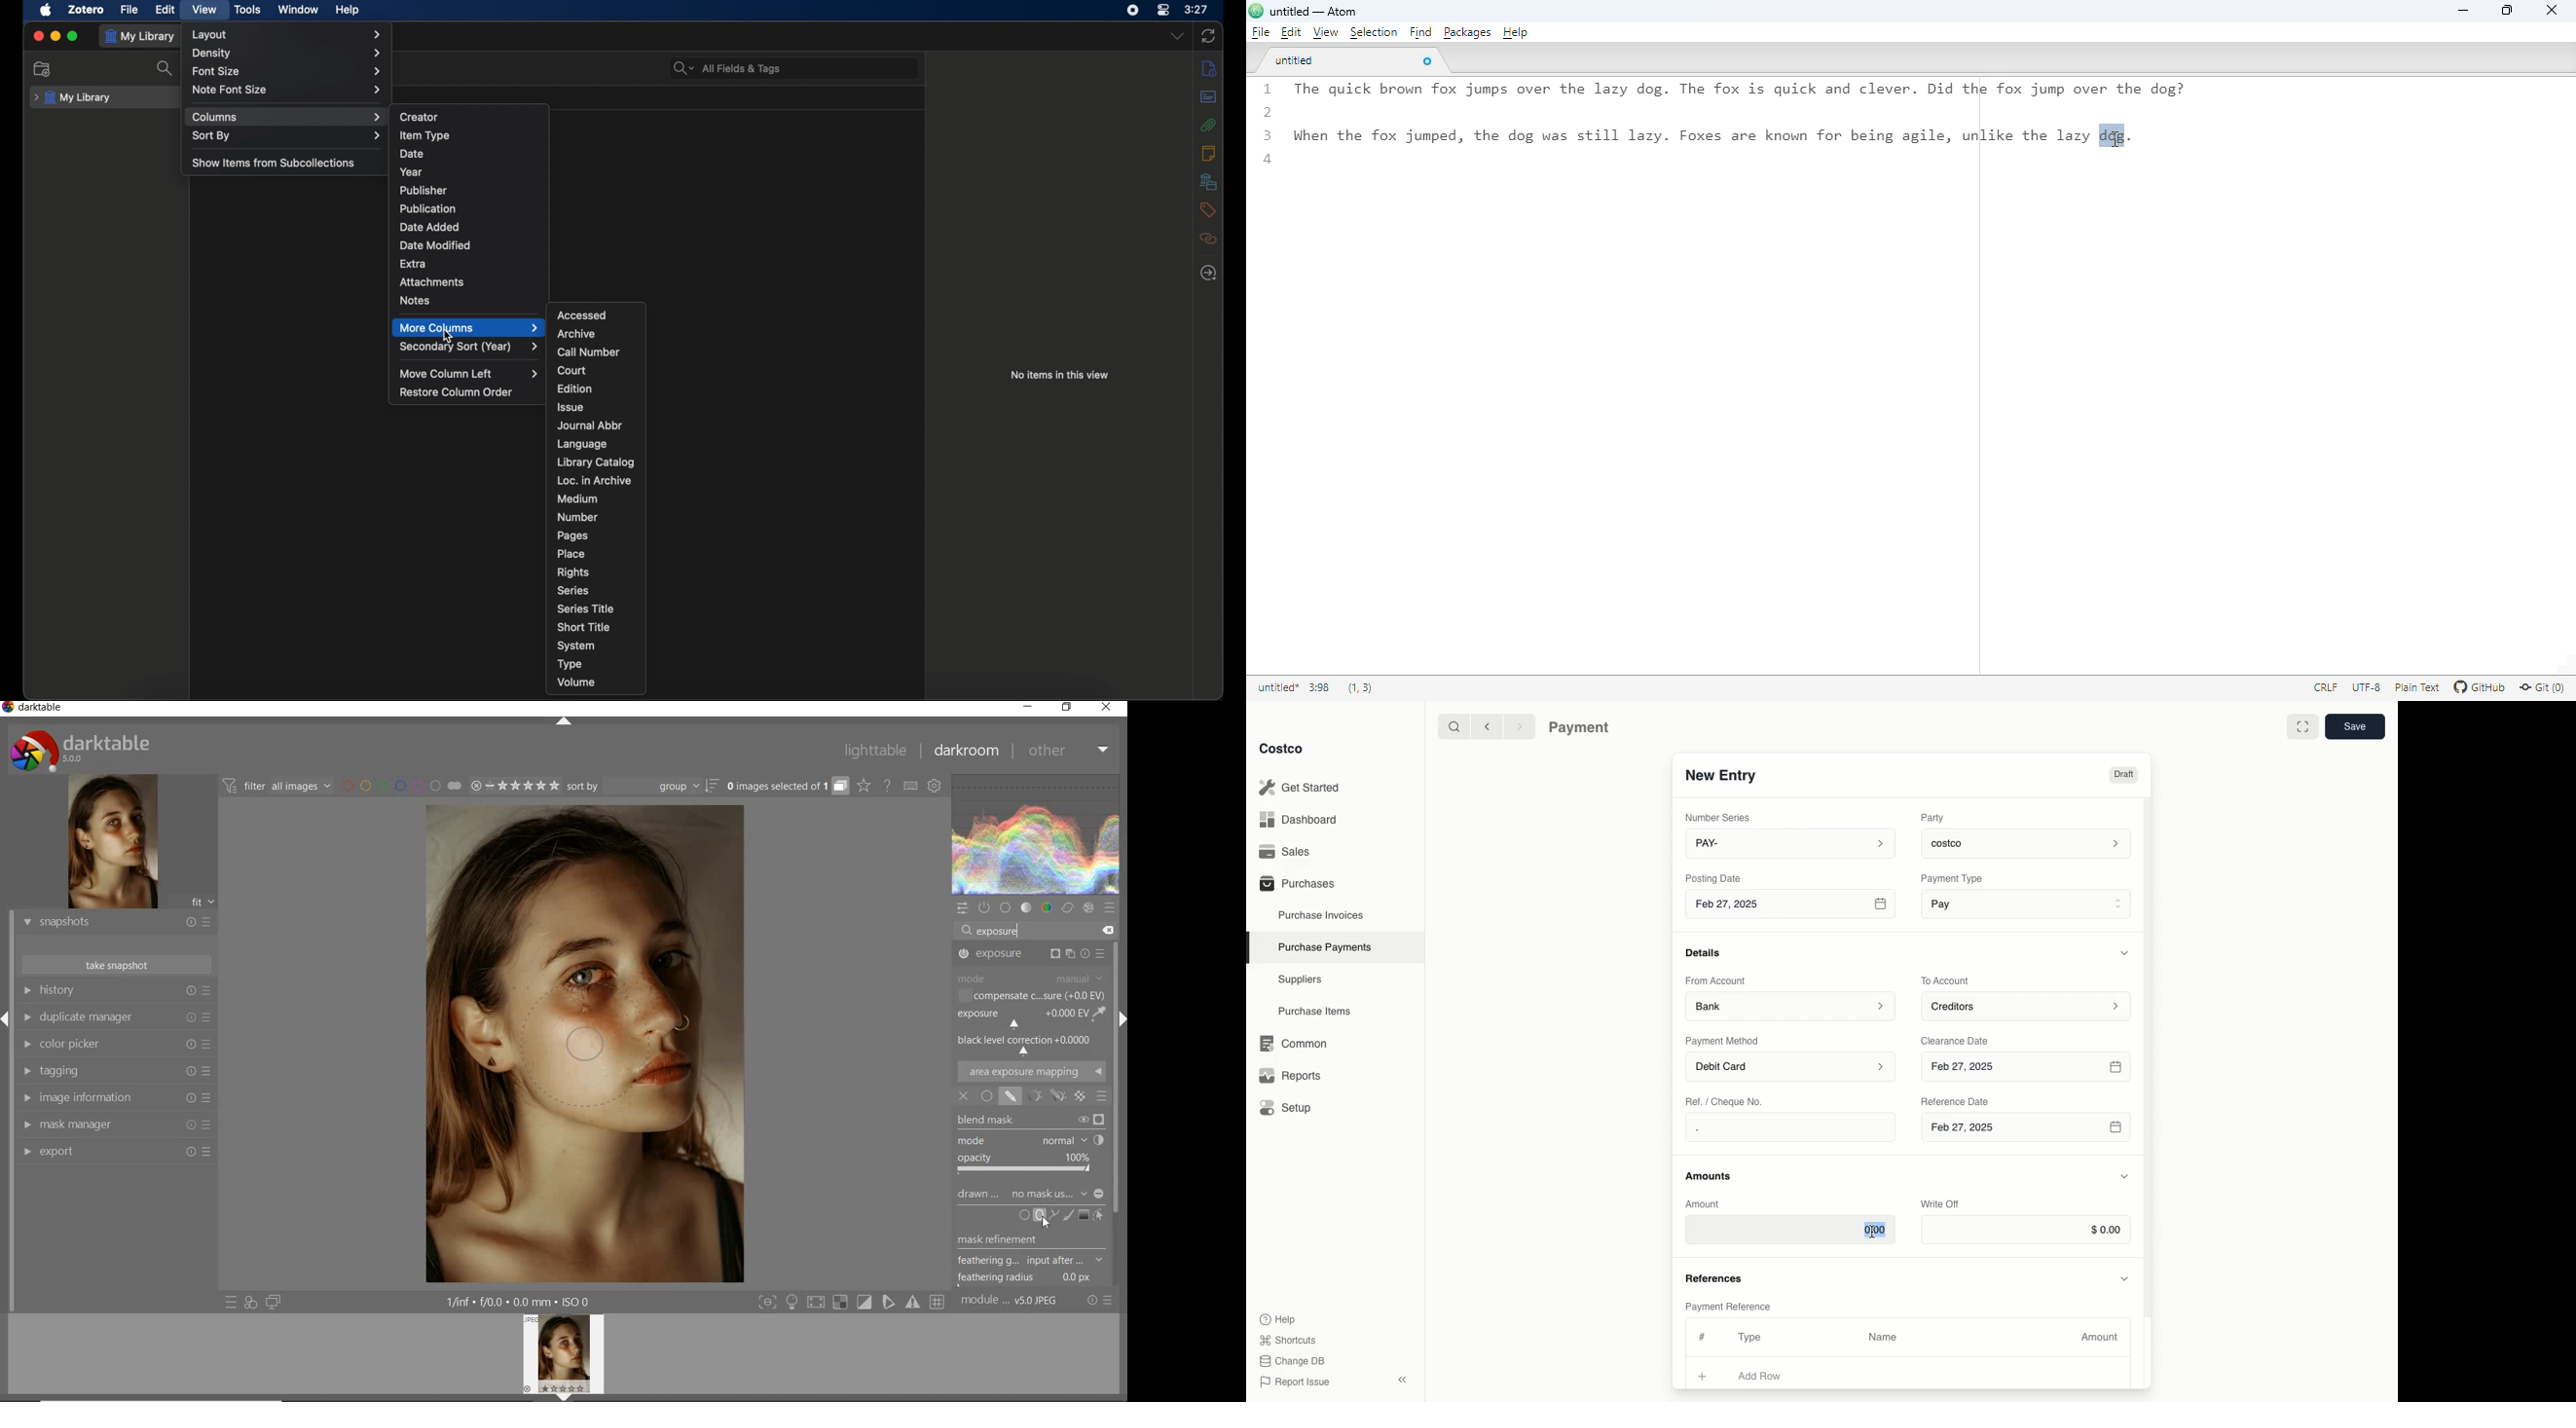  I want to click on Hide, so click(2126, 1277).